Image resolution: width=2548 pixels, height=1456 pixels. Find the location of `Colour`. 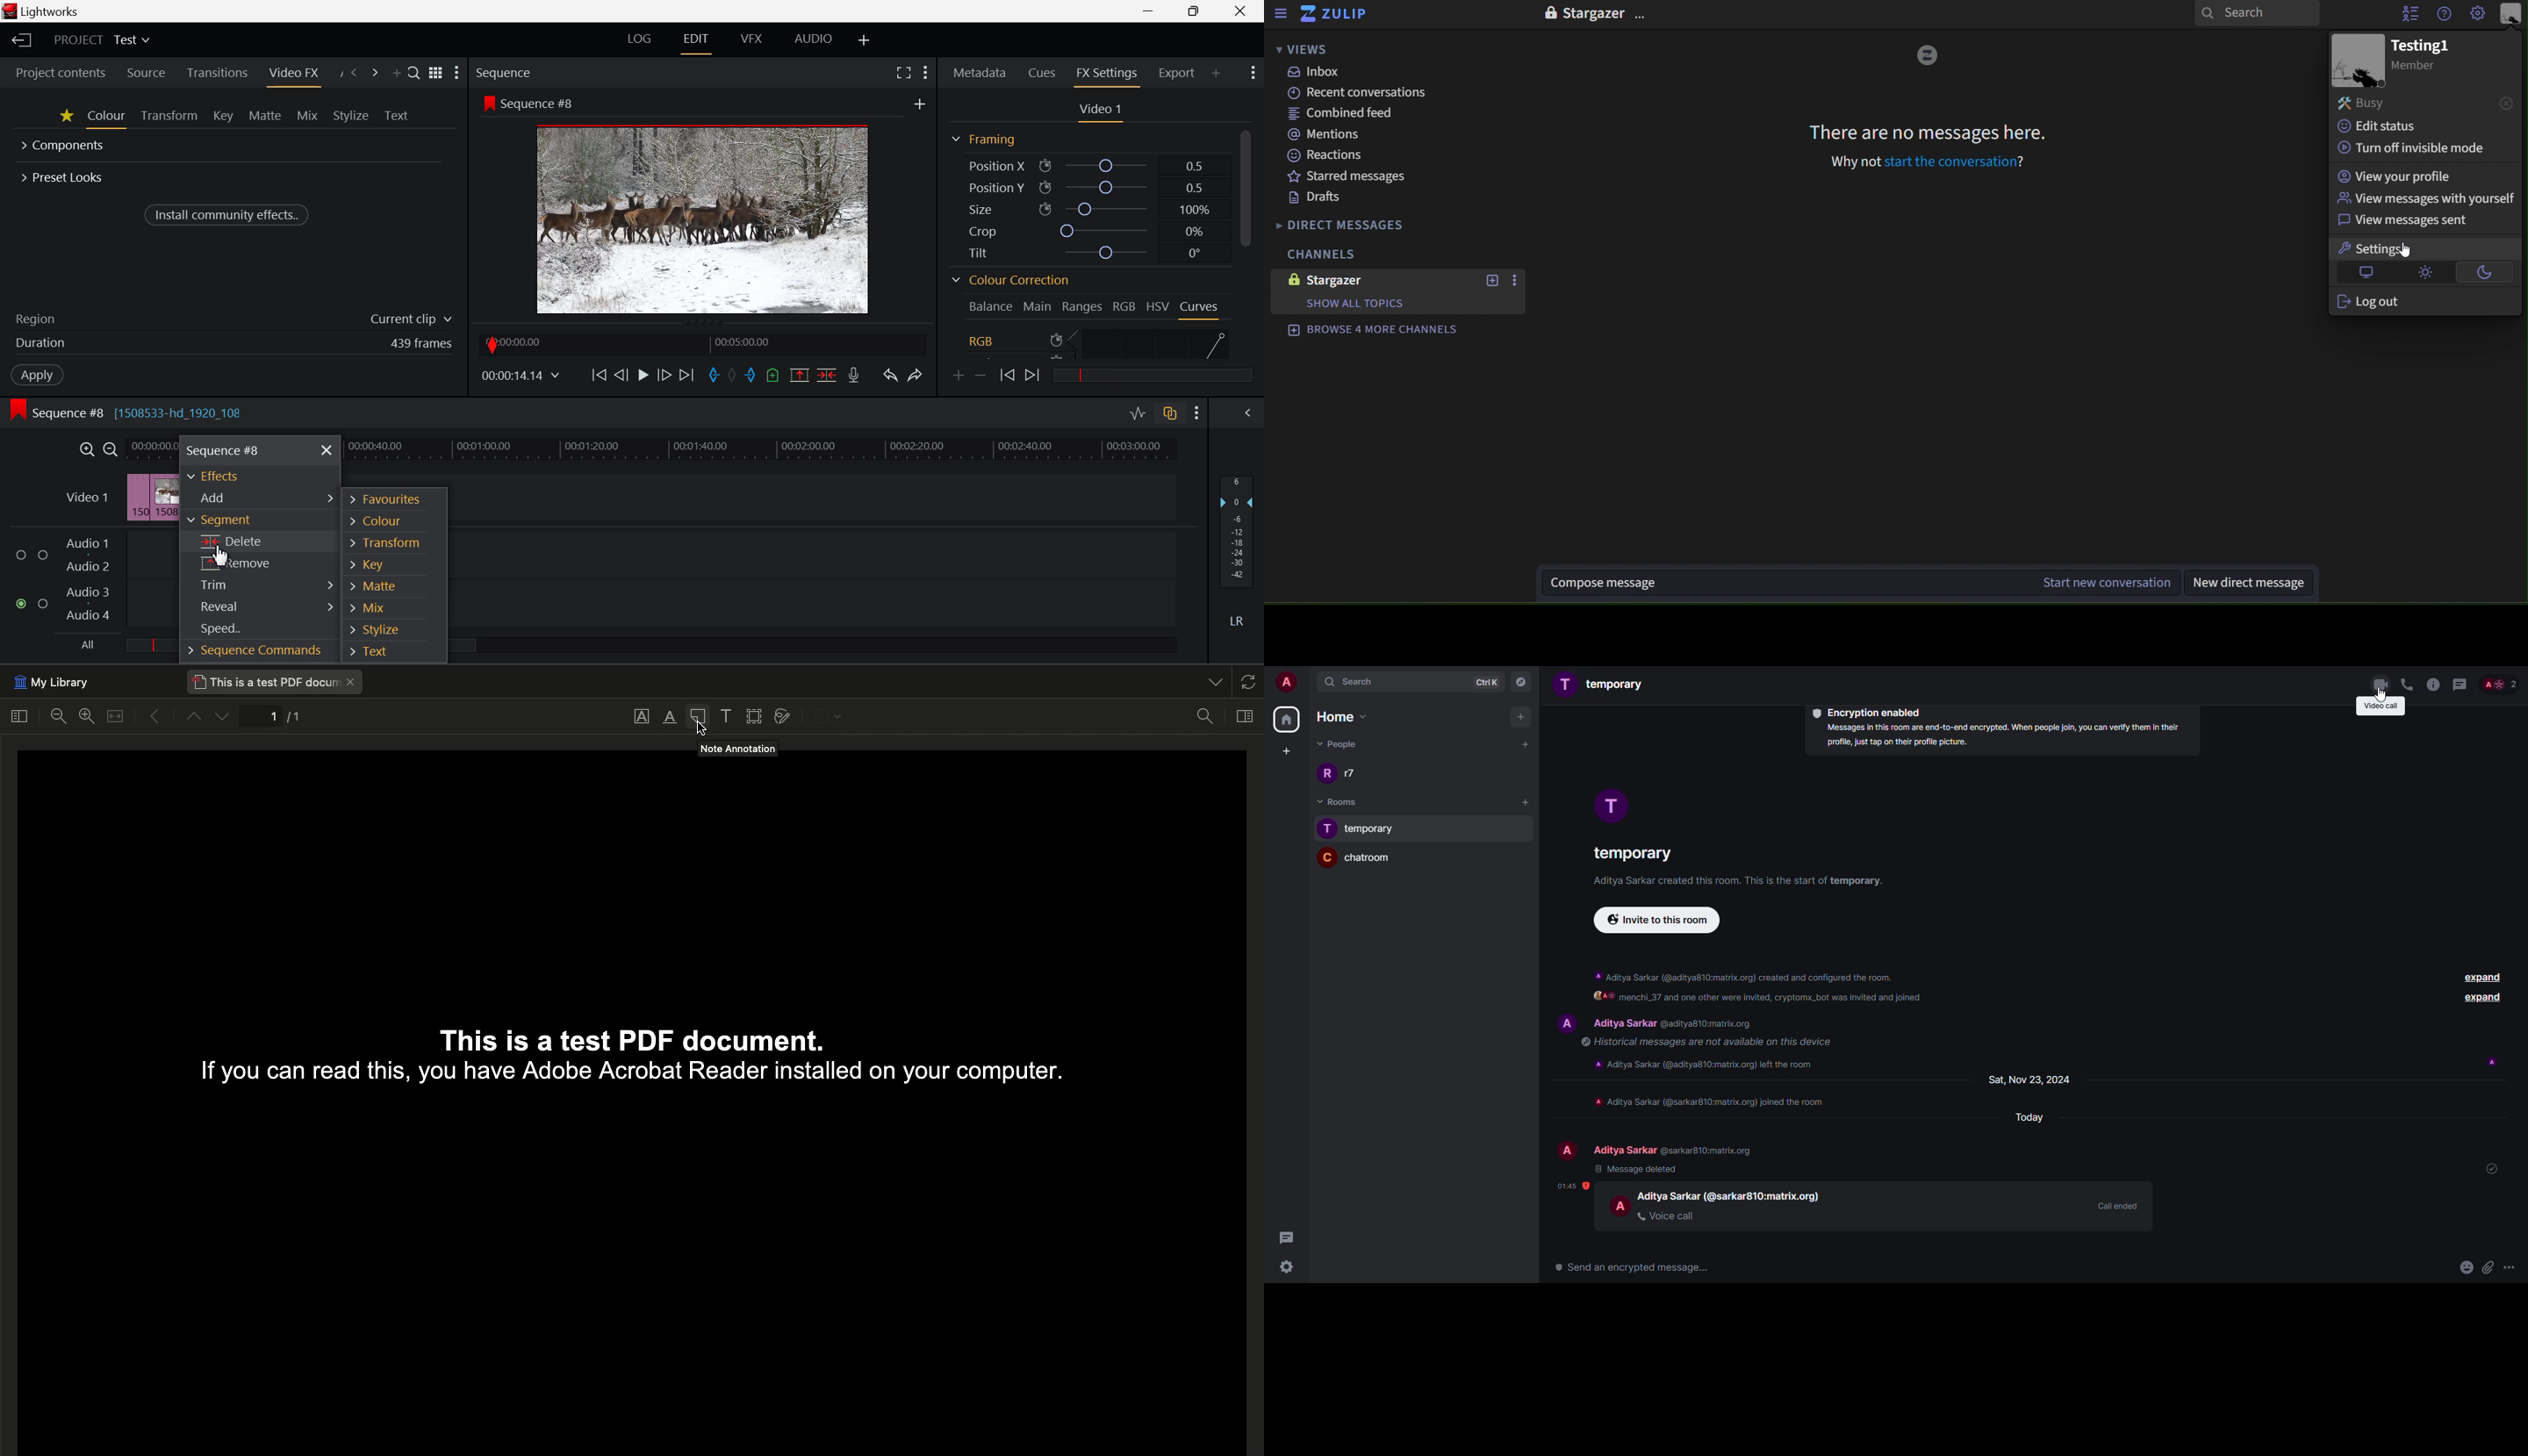

Colour is located at coordinates (107, 118).